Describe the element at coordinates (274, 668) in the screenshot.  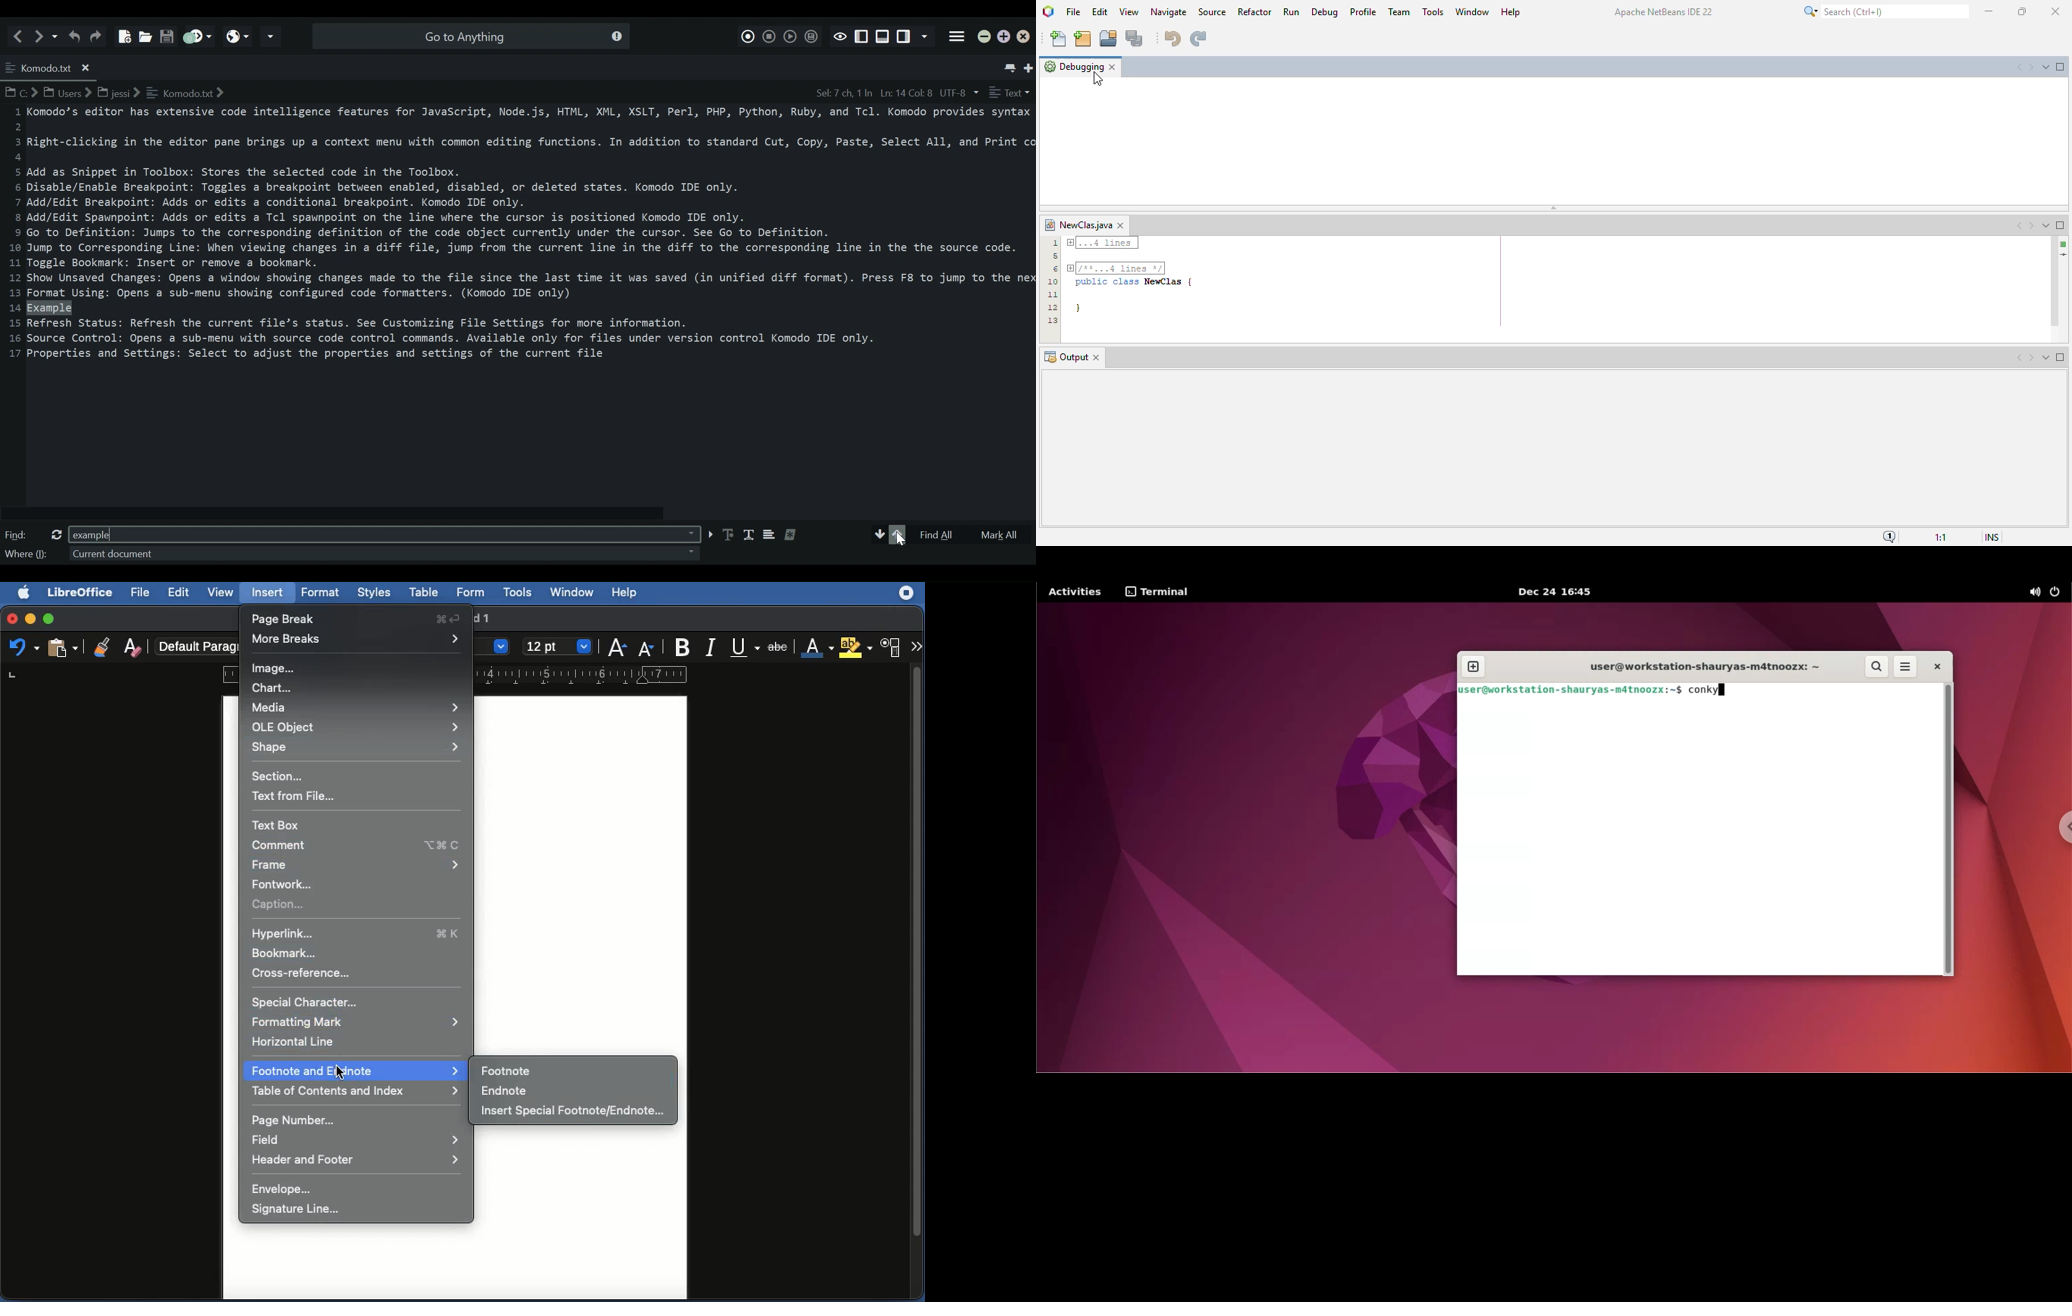
I see `Image` at that location.